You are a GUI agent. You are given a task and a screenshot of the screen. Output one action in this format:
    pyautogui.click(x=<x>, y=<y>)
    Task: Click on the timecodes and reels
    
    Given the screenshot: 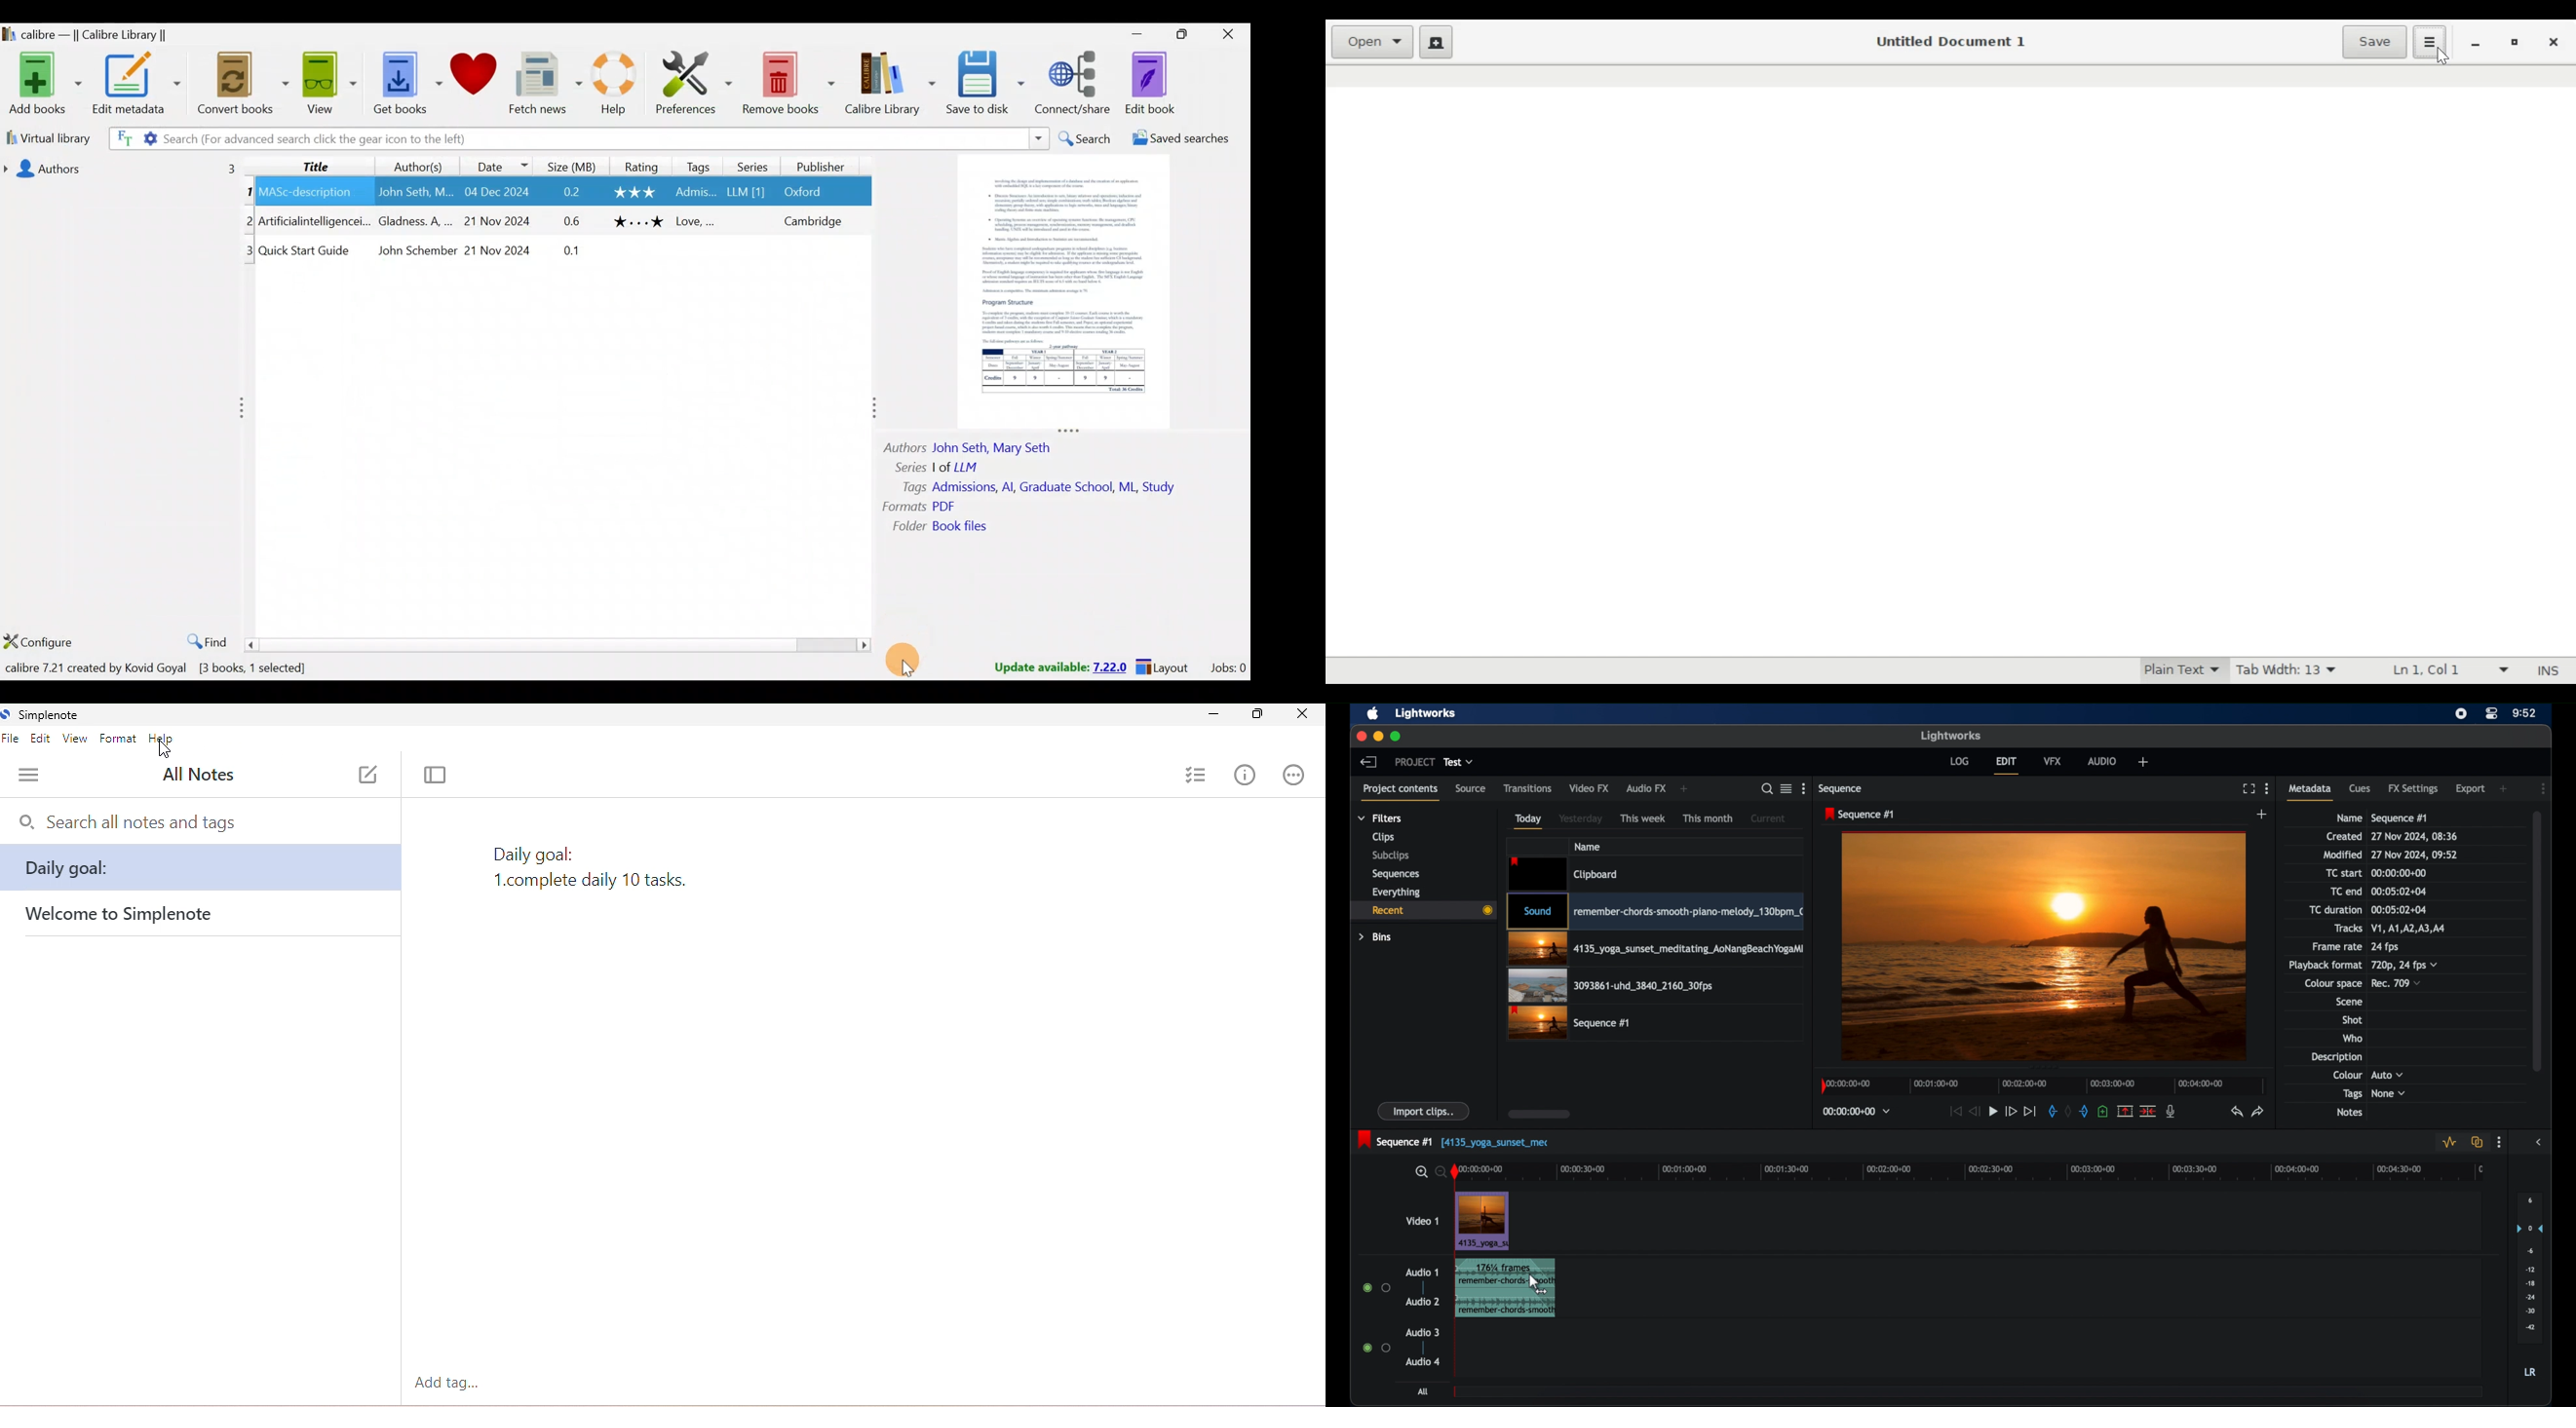 What is the action you would take?
    pyautogui.click(x=1857, y=1111)
    